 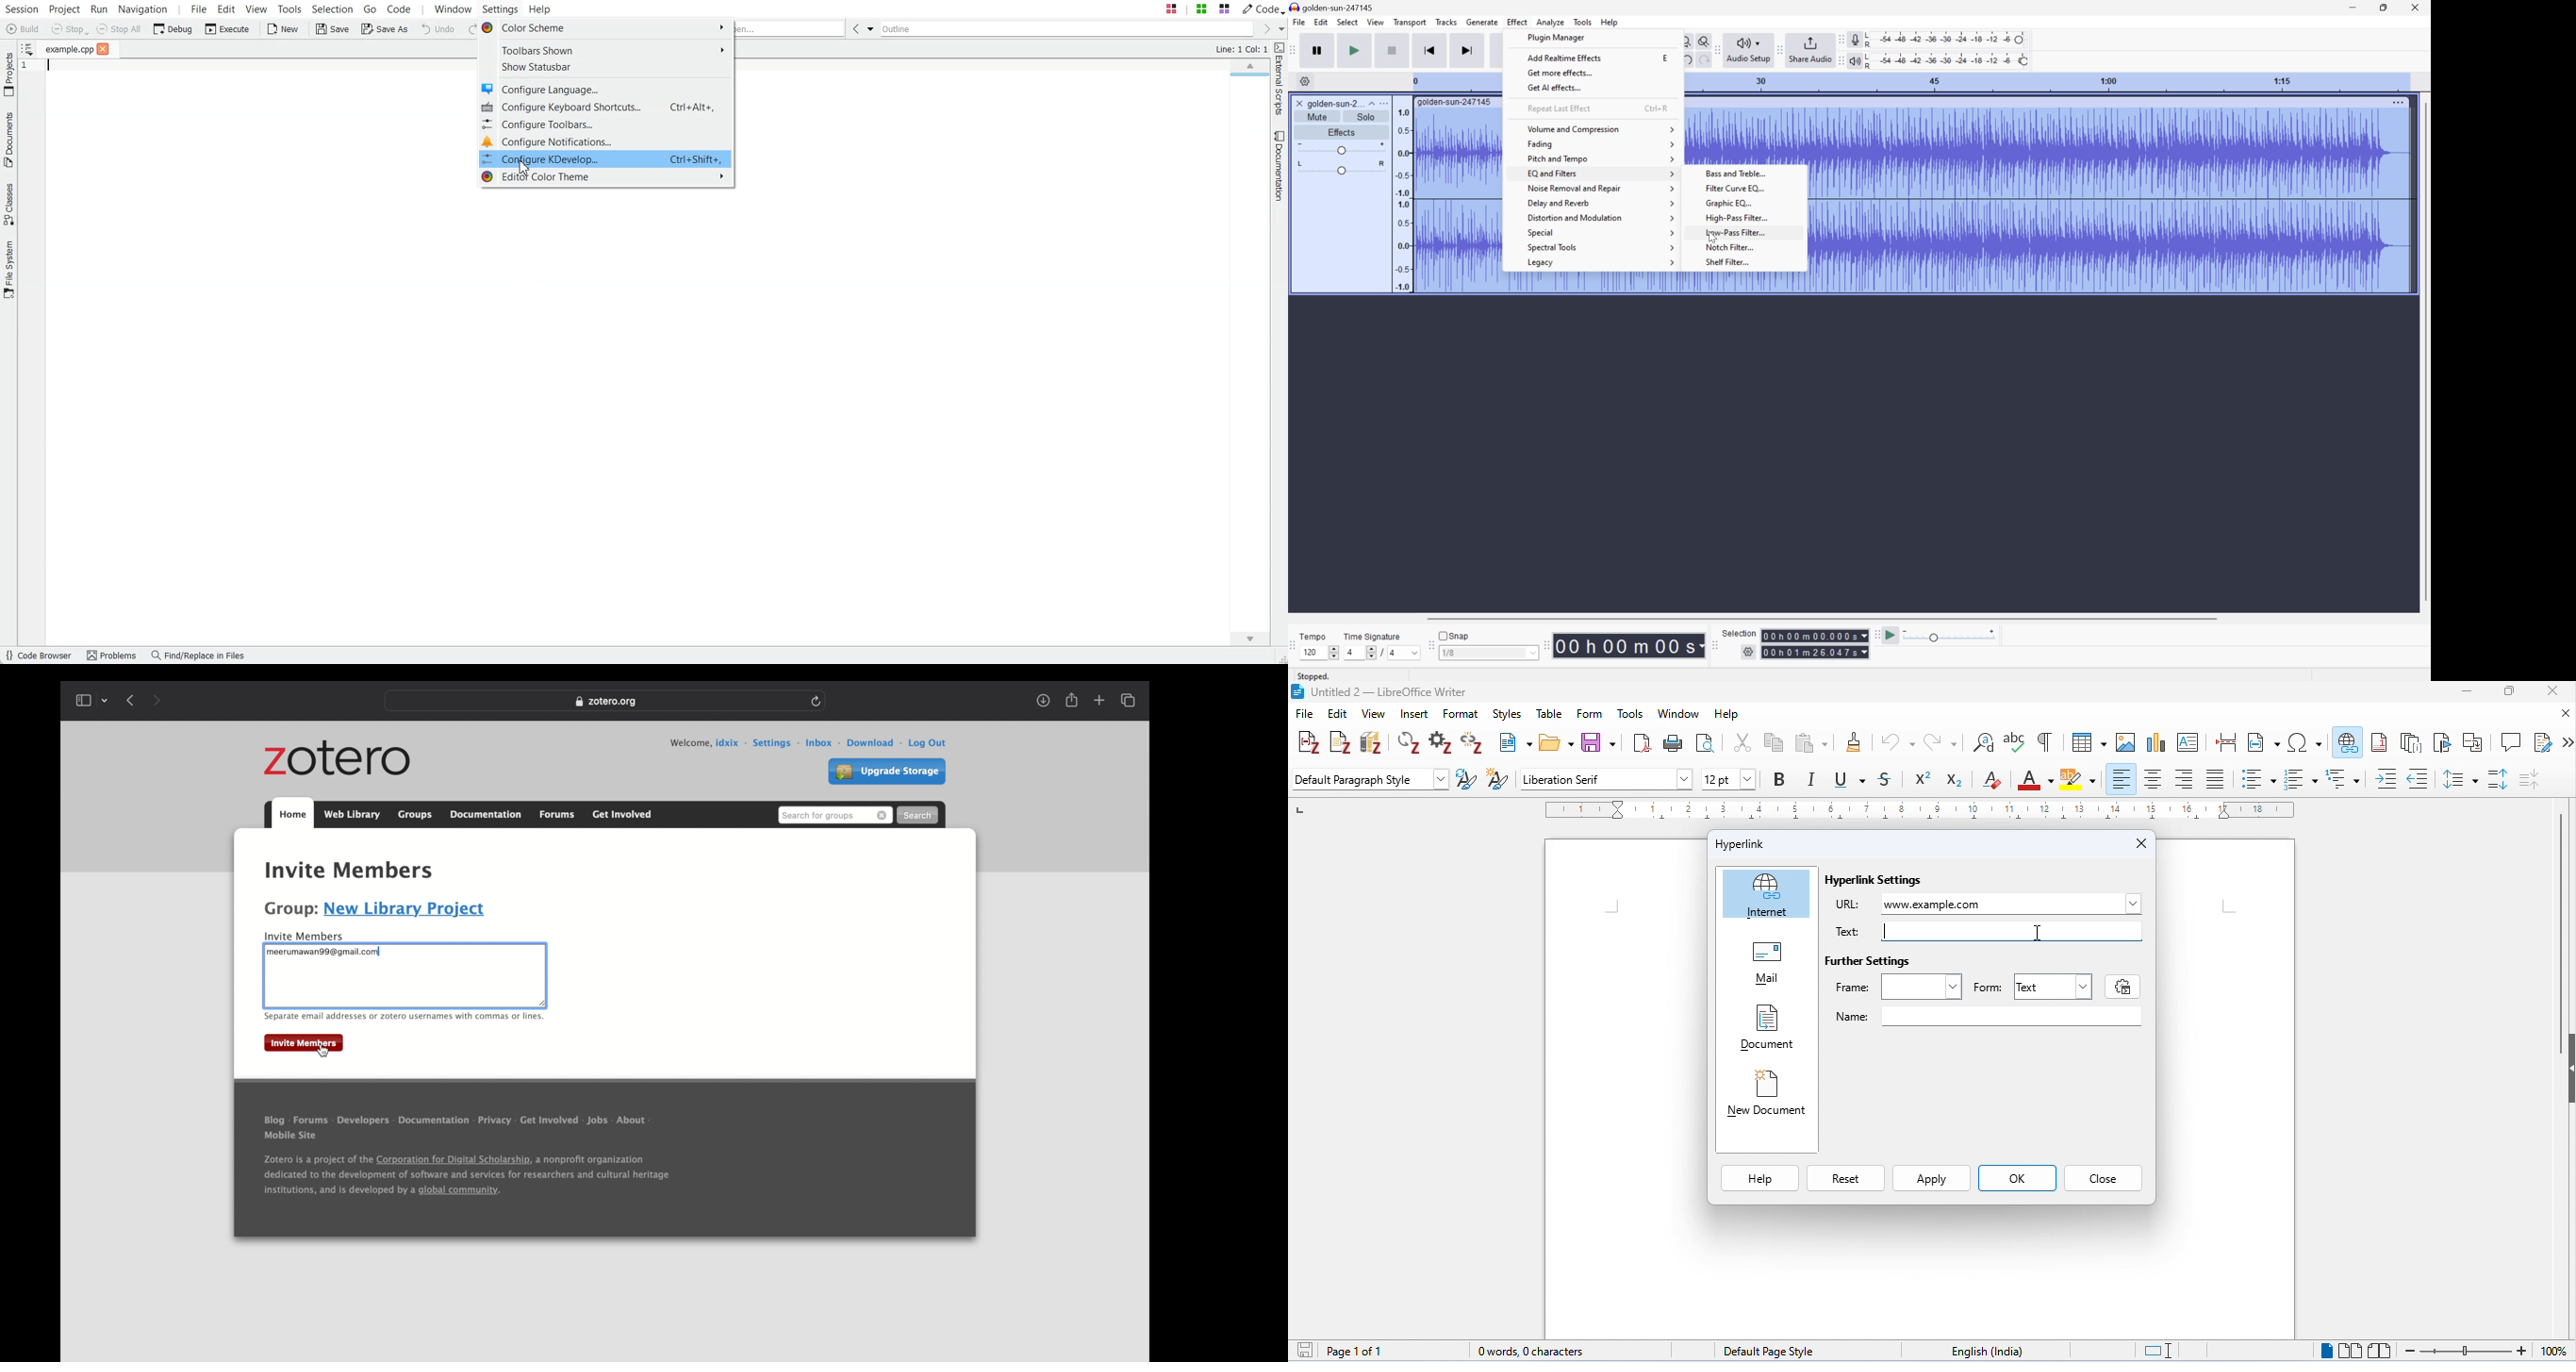 What do you see at coordinates (1631, 713) in the screenshot?
I see `tools` at bounding box center [1631, 713].